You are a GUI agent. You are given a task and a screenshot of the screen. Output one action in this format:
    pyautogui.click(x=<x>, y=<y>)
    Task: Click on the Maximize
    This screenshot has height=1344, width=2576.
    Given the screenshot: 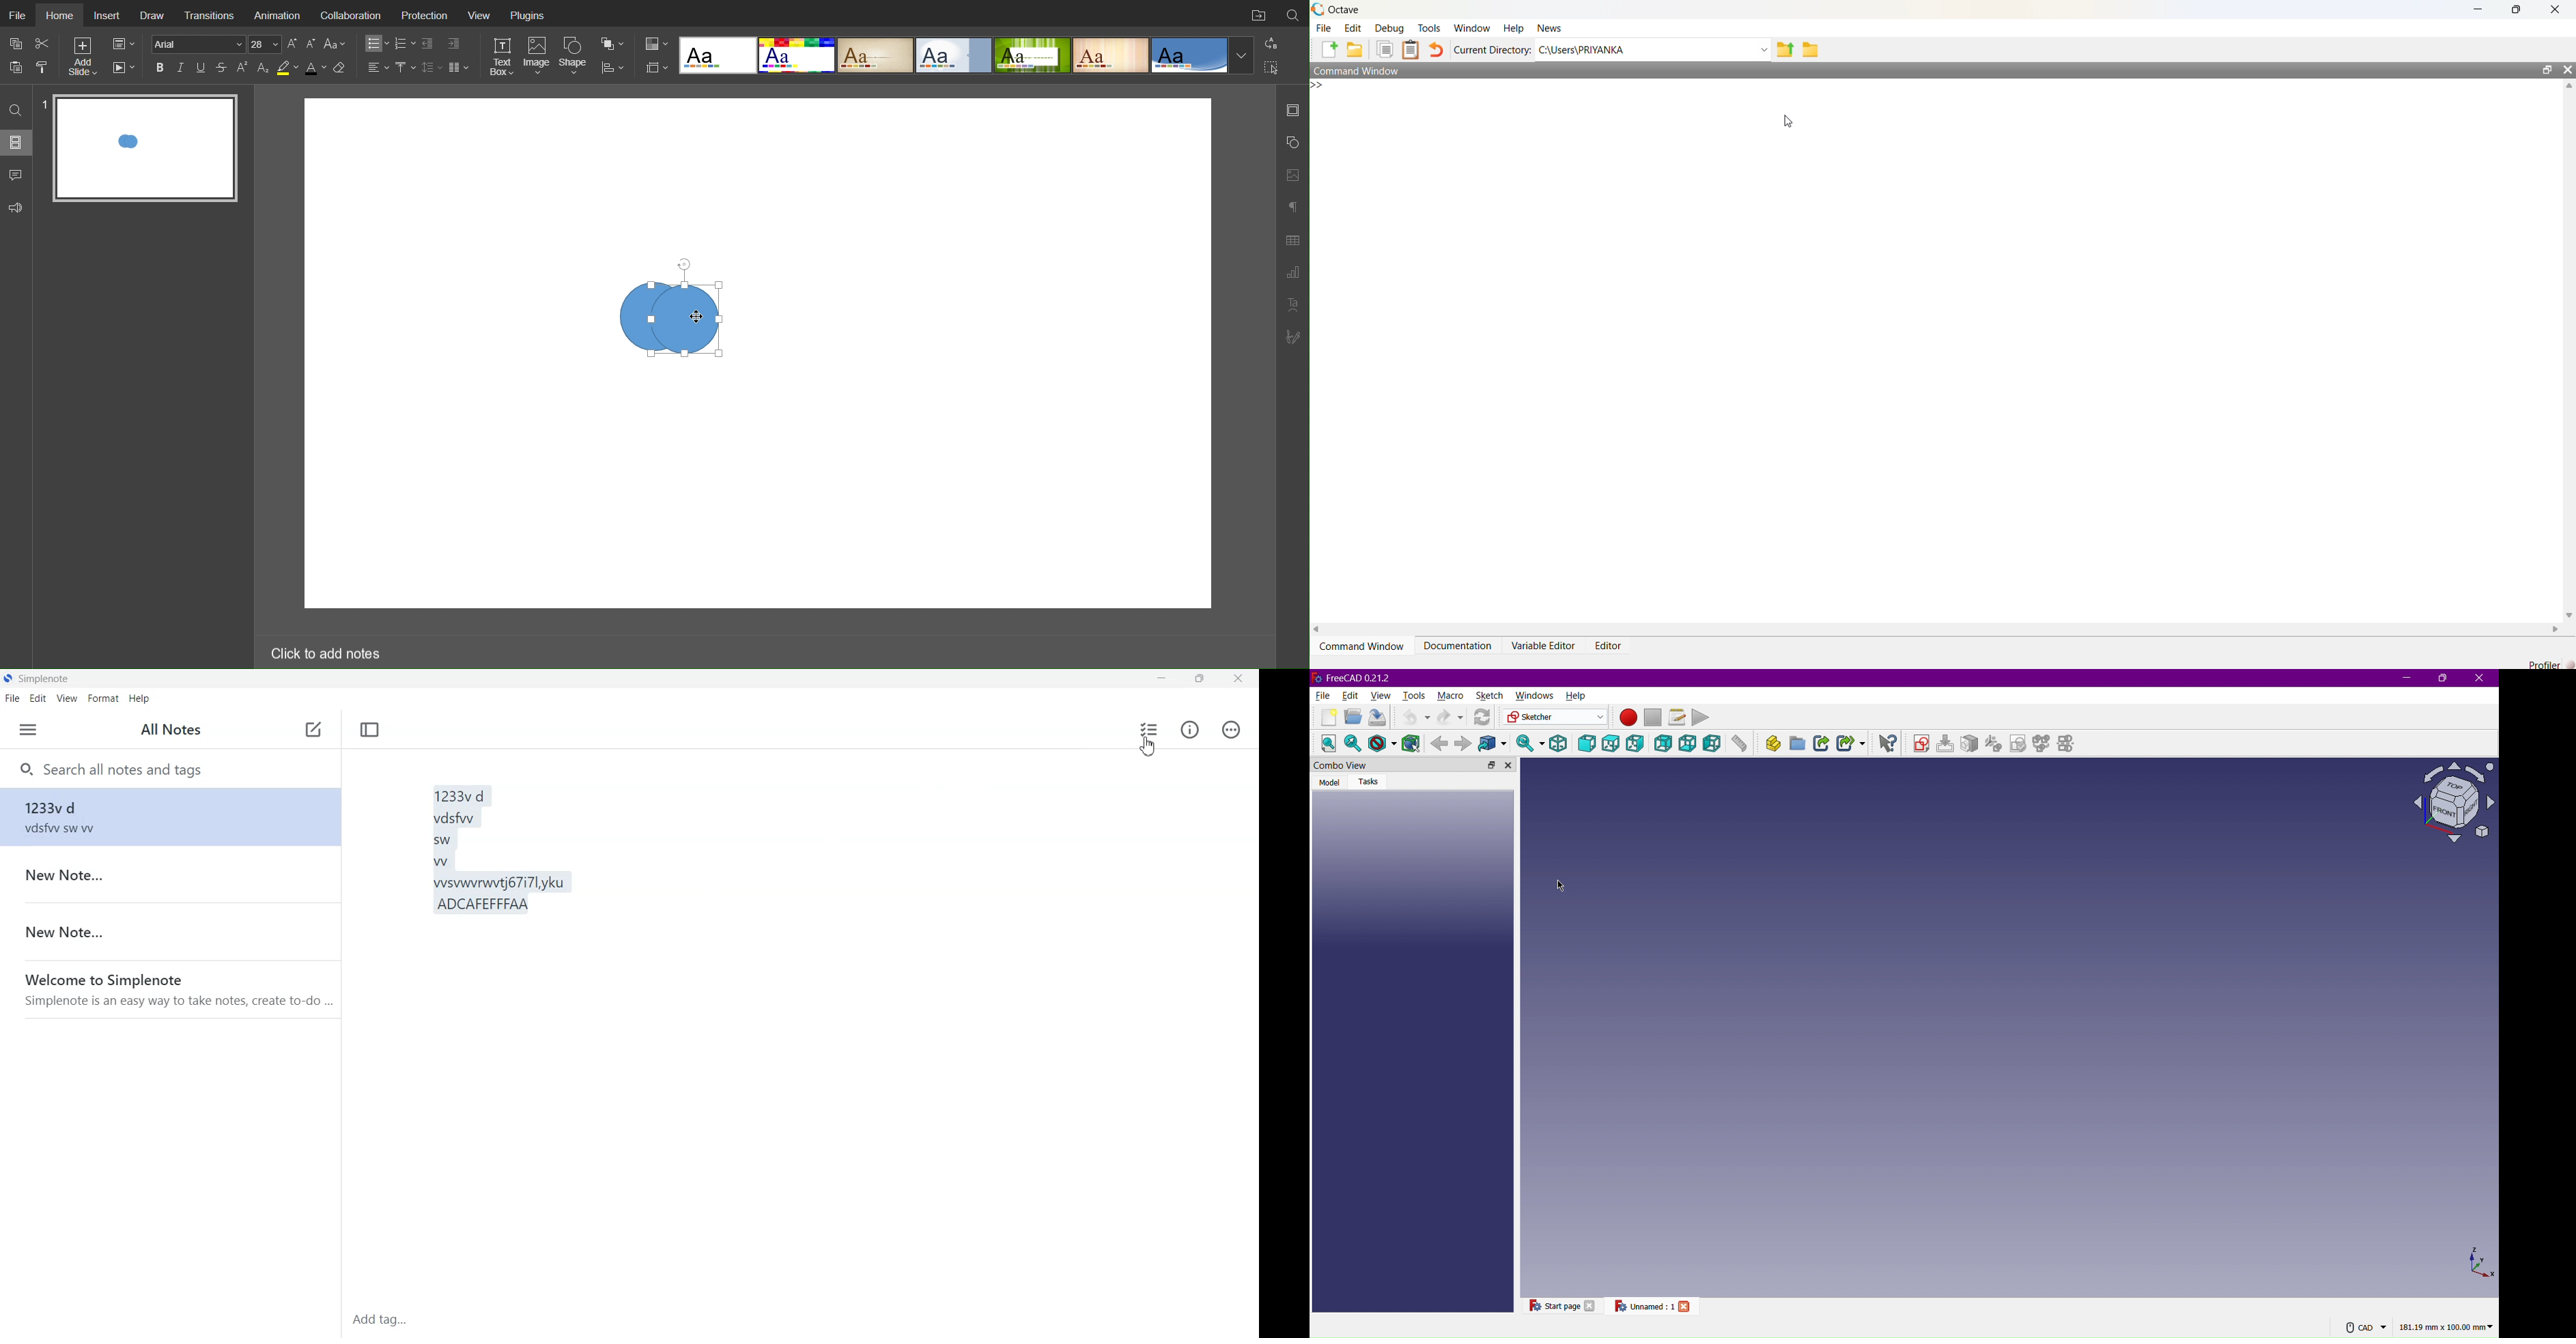 What is the action you would take?
    pyautogui.click(x=2443, y=678)
    